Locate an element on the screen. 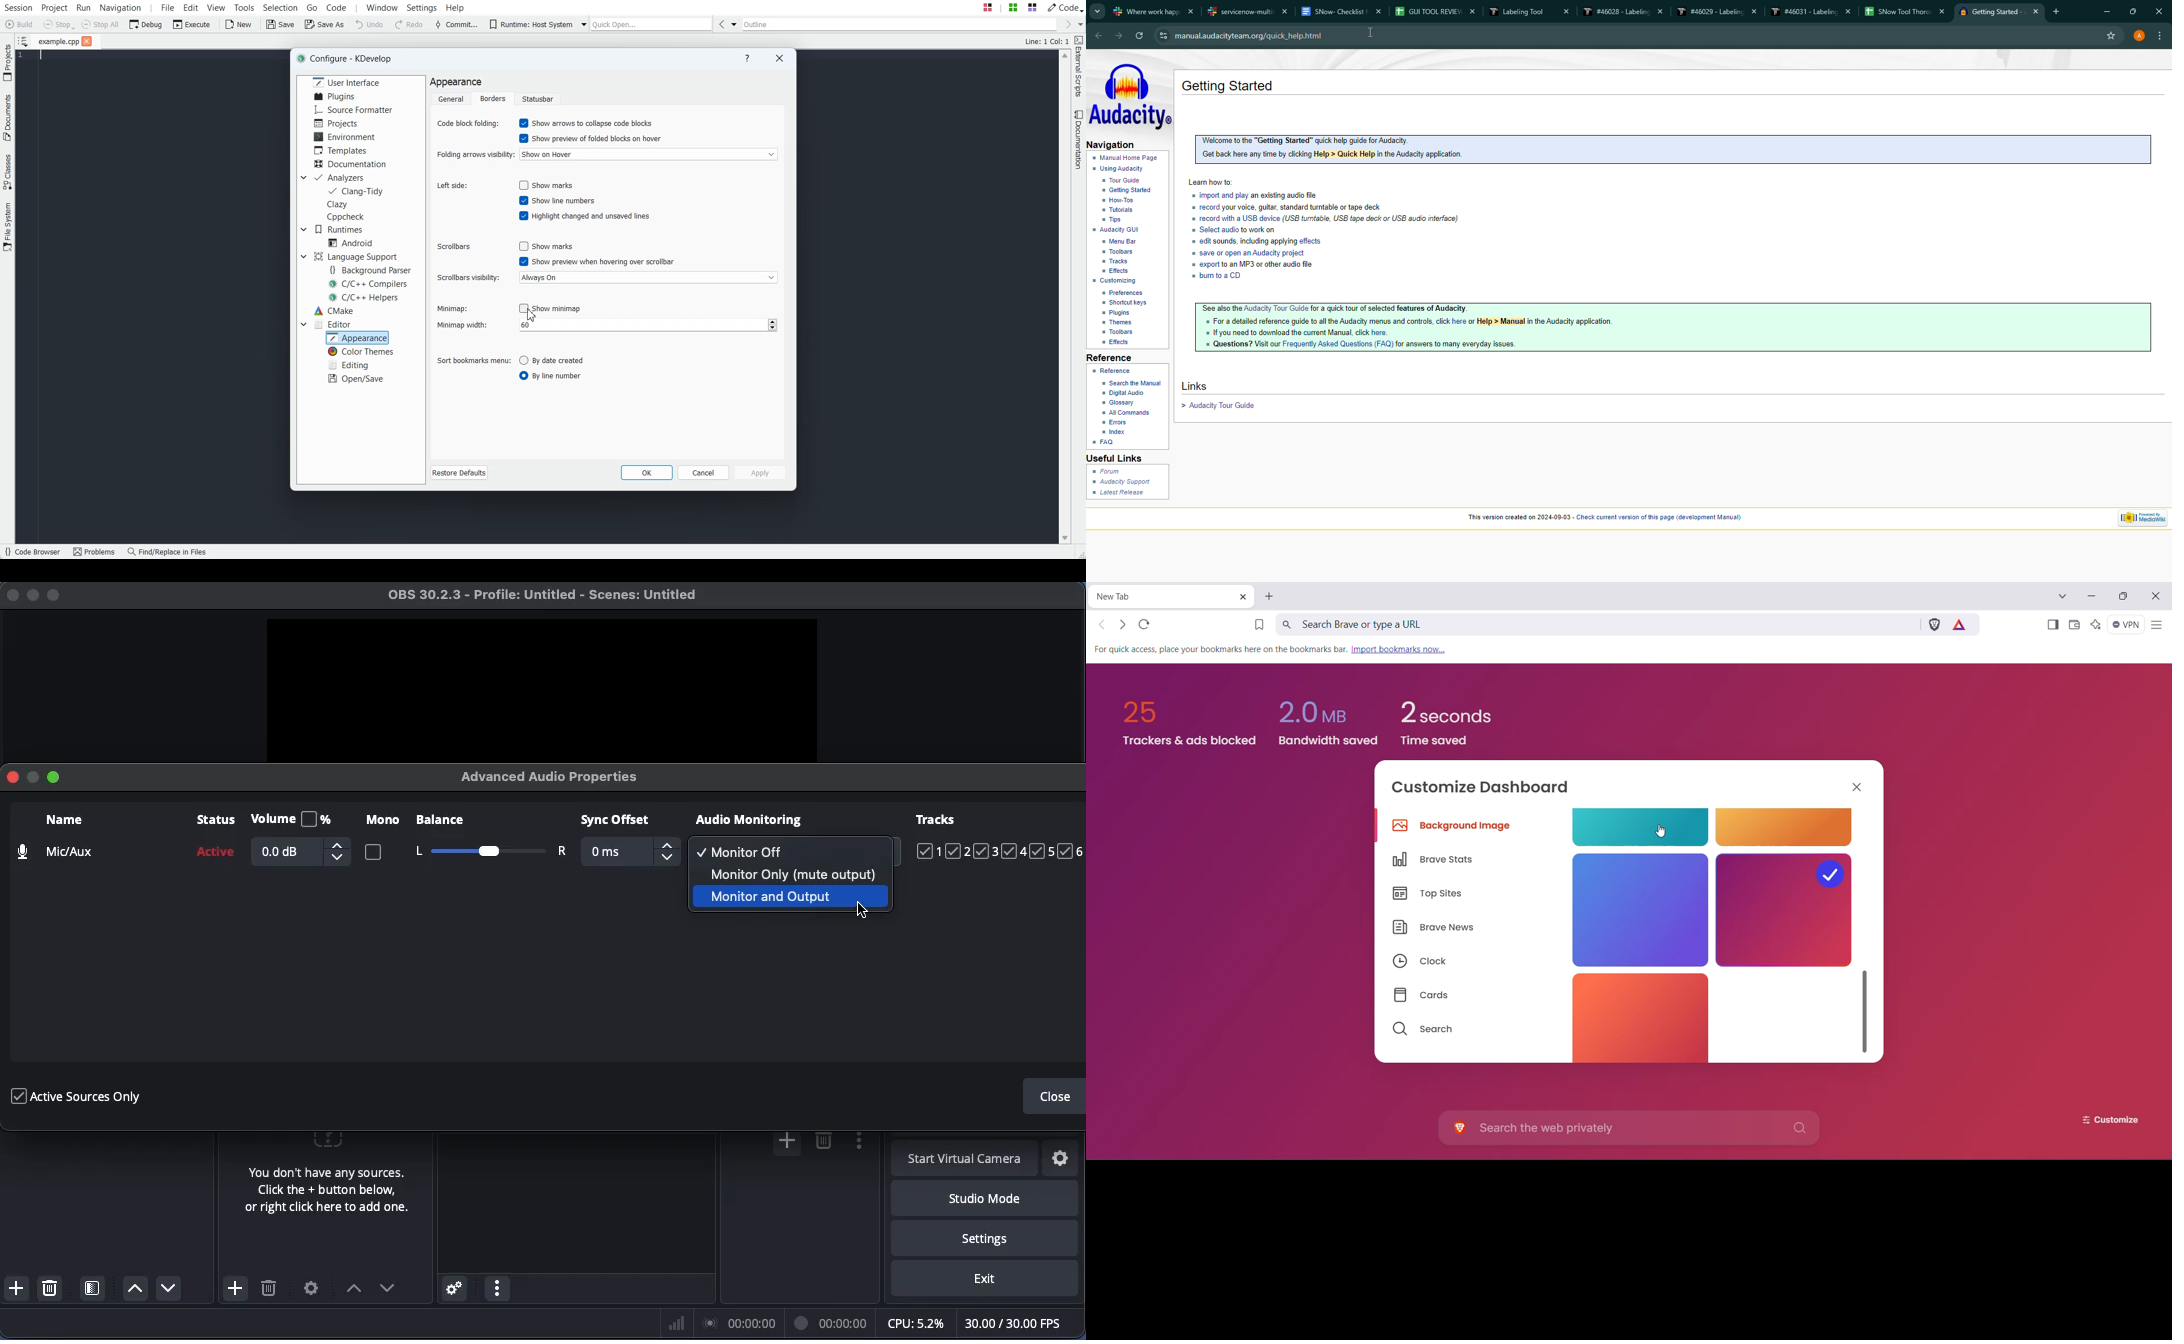 The image size is (2184, 1344). glossary is located at coordinates (1123, 404).